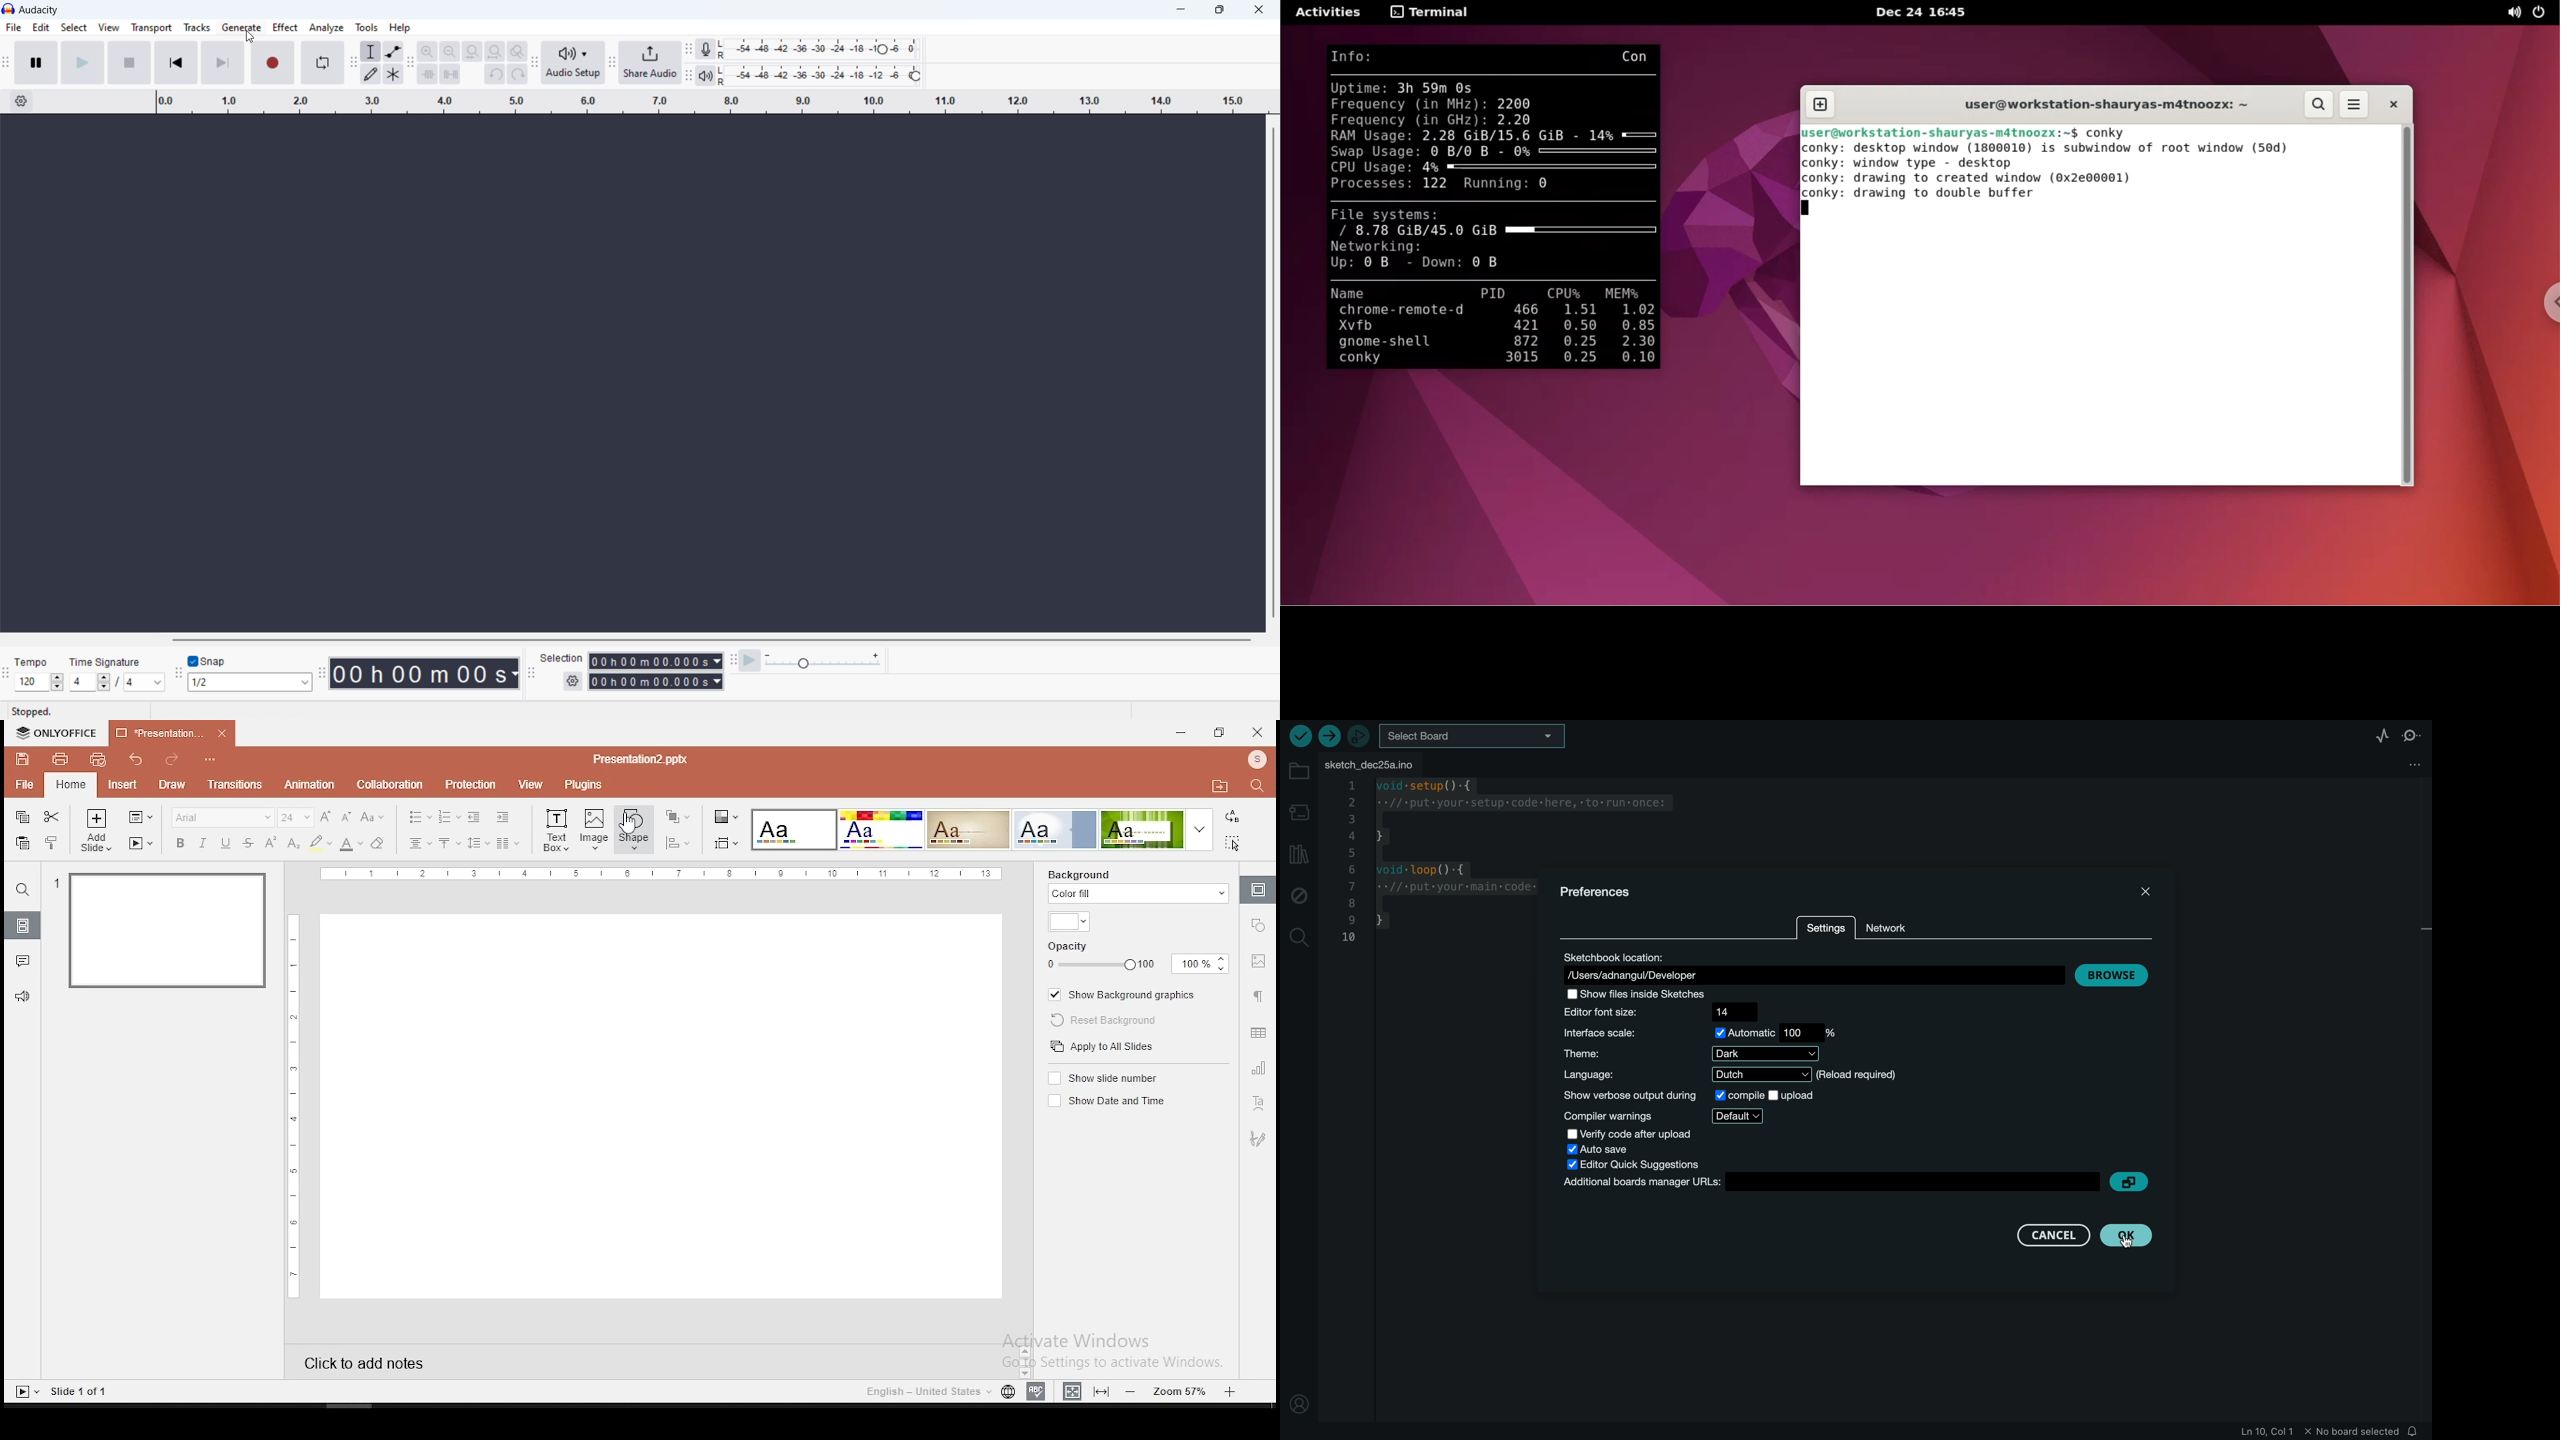  I want to click on show slide number on/off, so click(1105, 1079).